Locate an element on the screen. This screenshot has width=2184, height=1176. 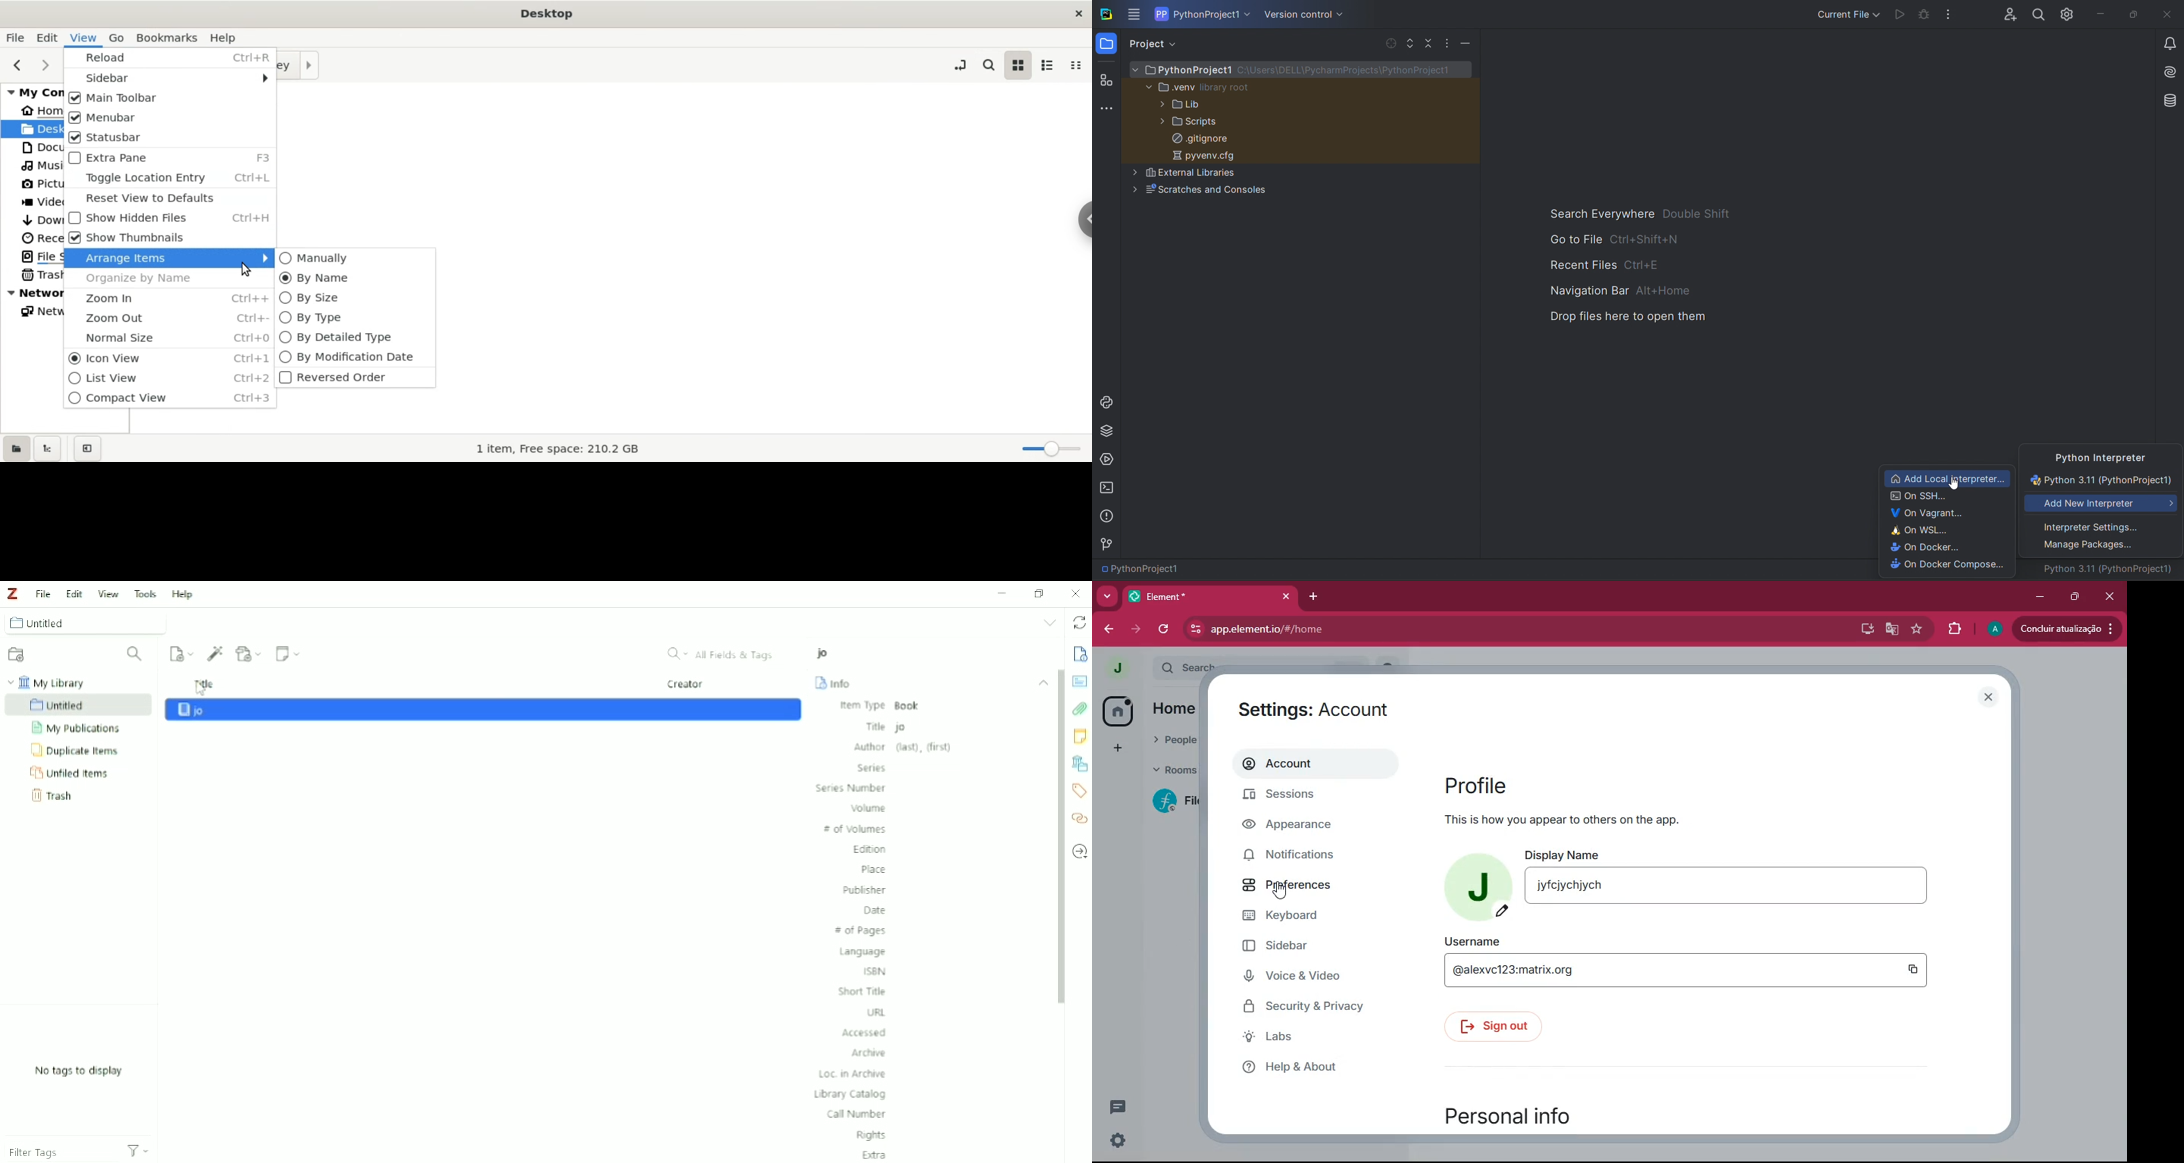
alexvc123:matrix.org is located at coordinates (1635, 970).